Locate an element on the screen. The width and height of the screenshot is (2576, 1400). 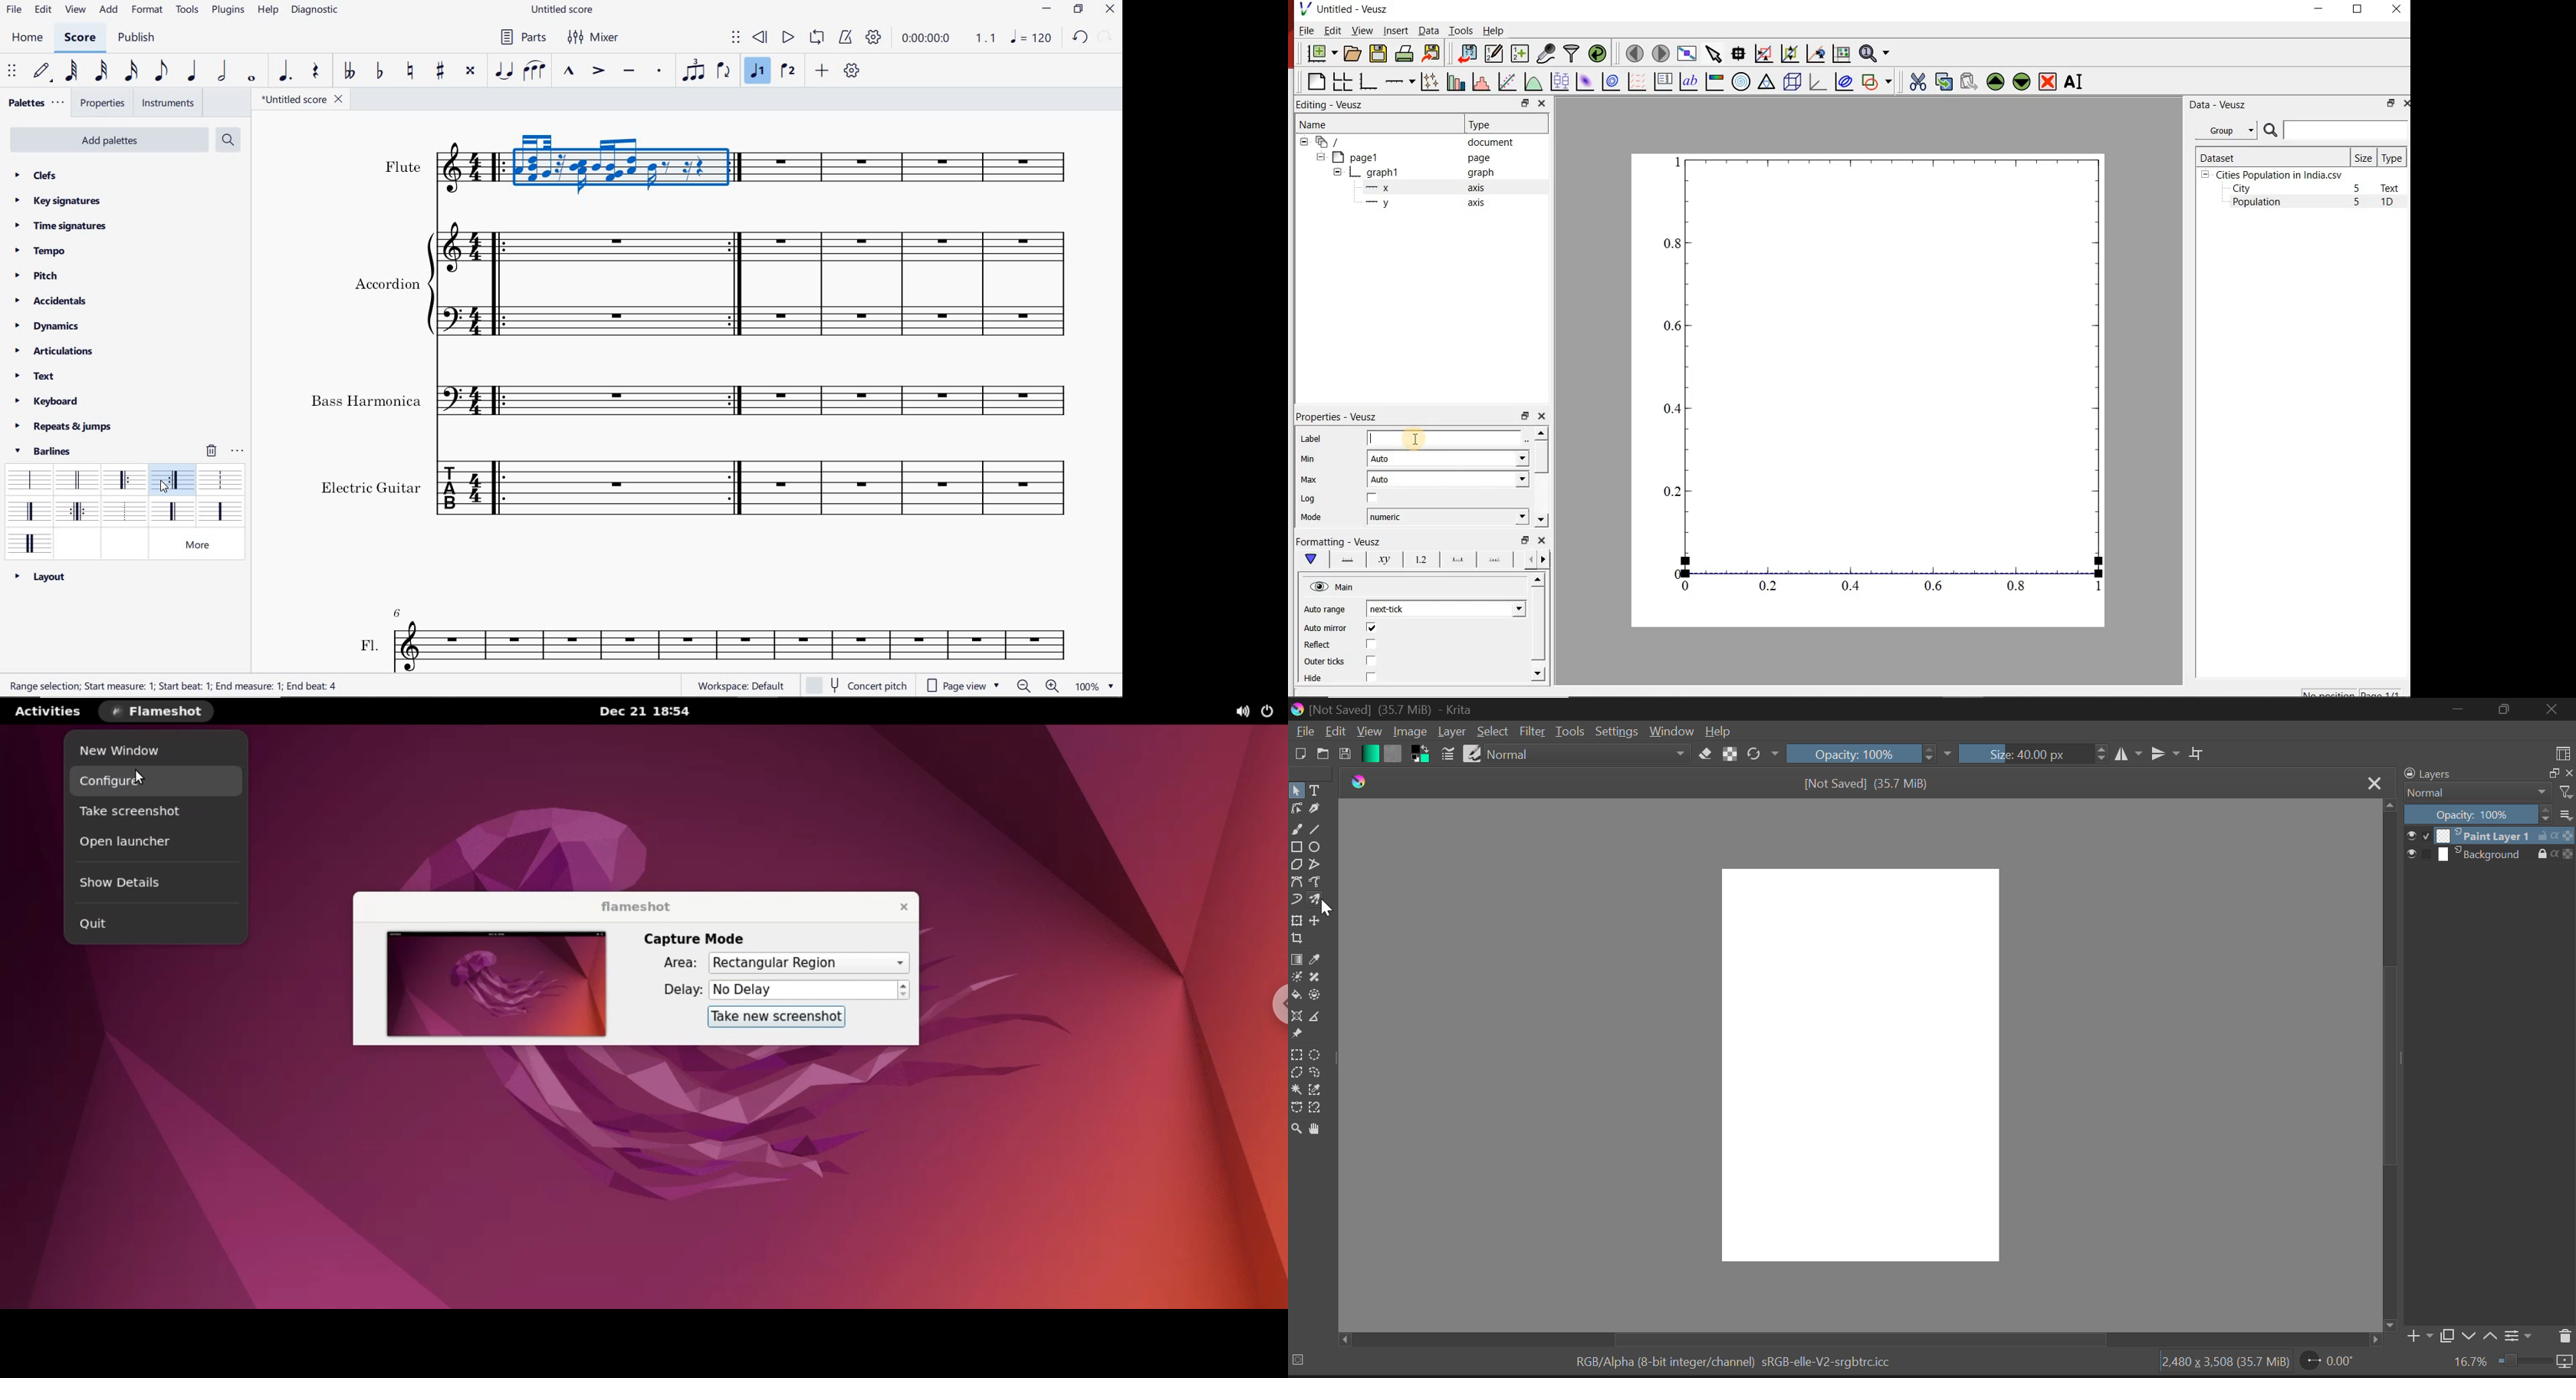
blank page is located at coordinates (1315, 82).